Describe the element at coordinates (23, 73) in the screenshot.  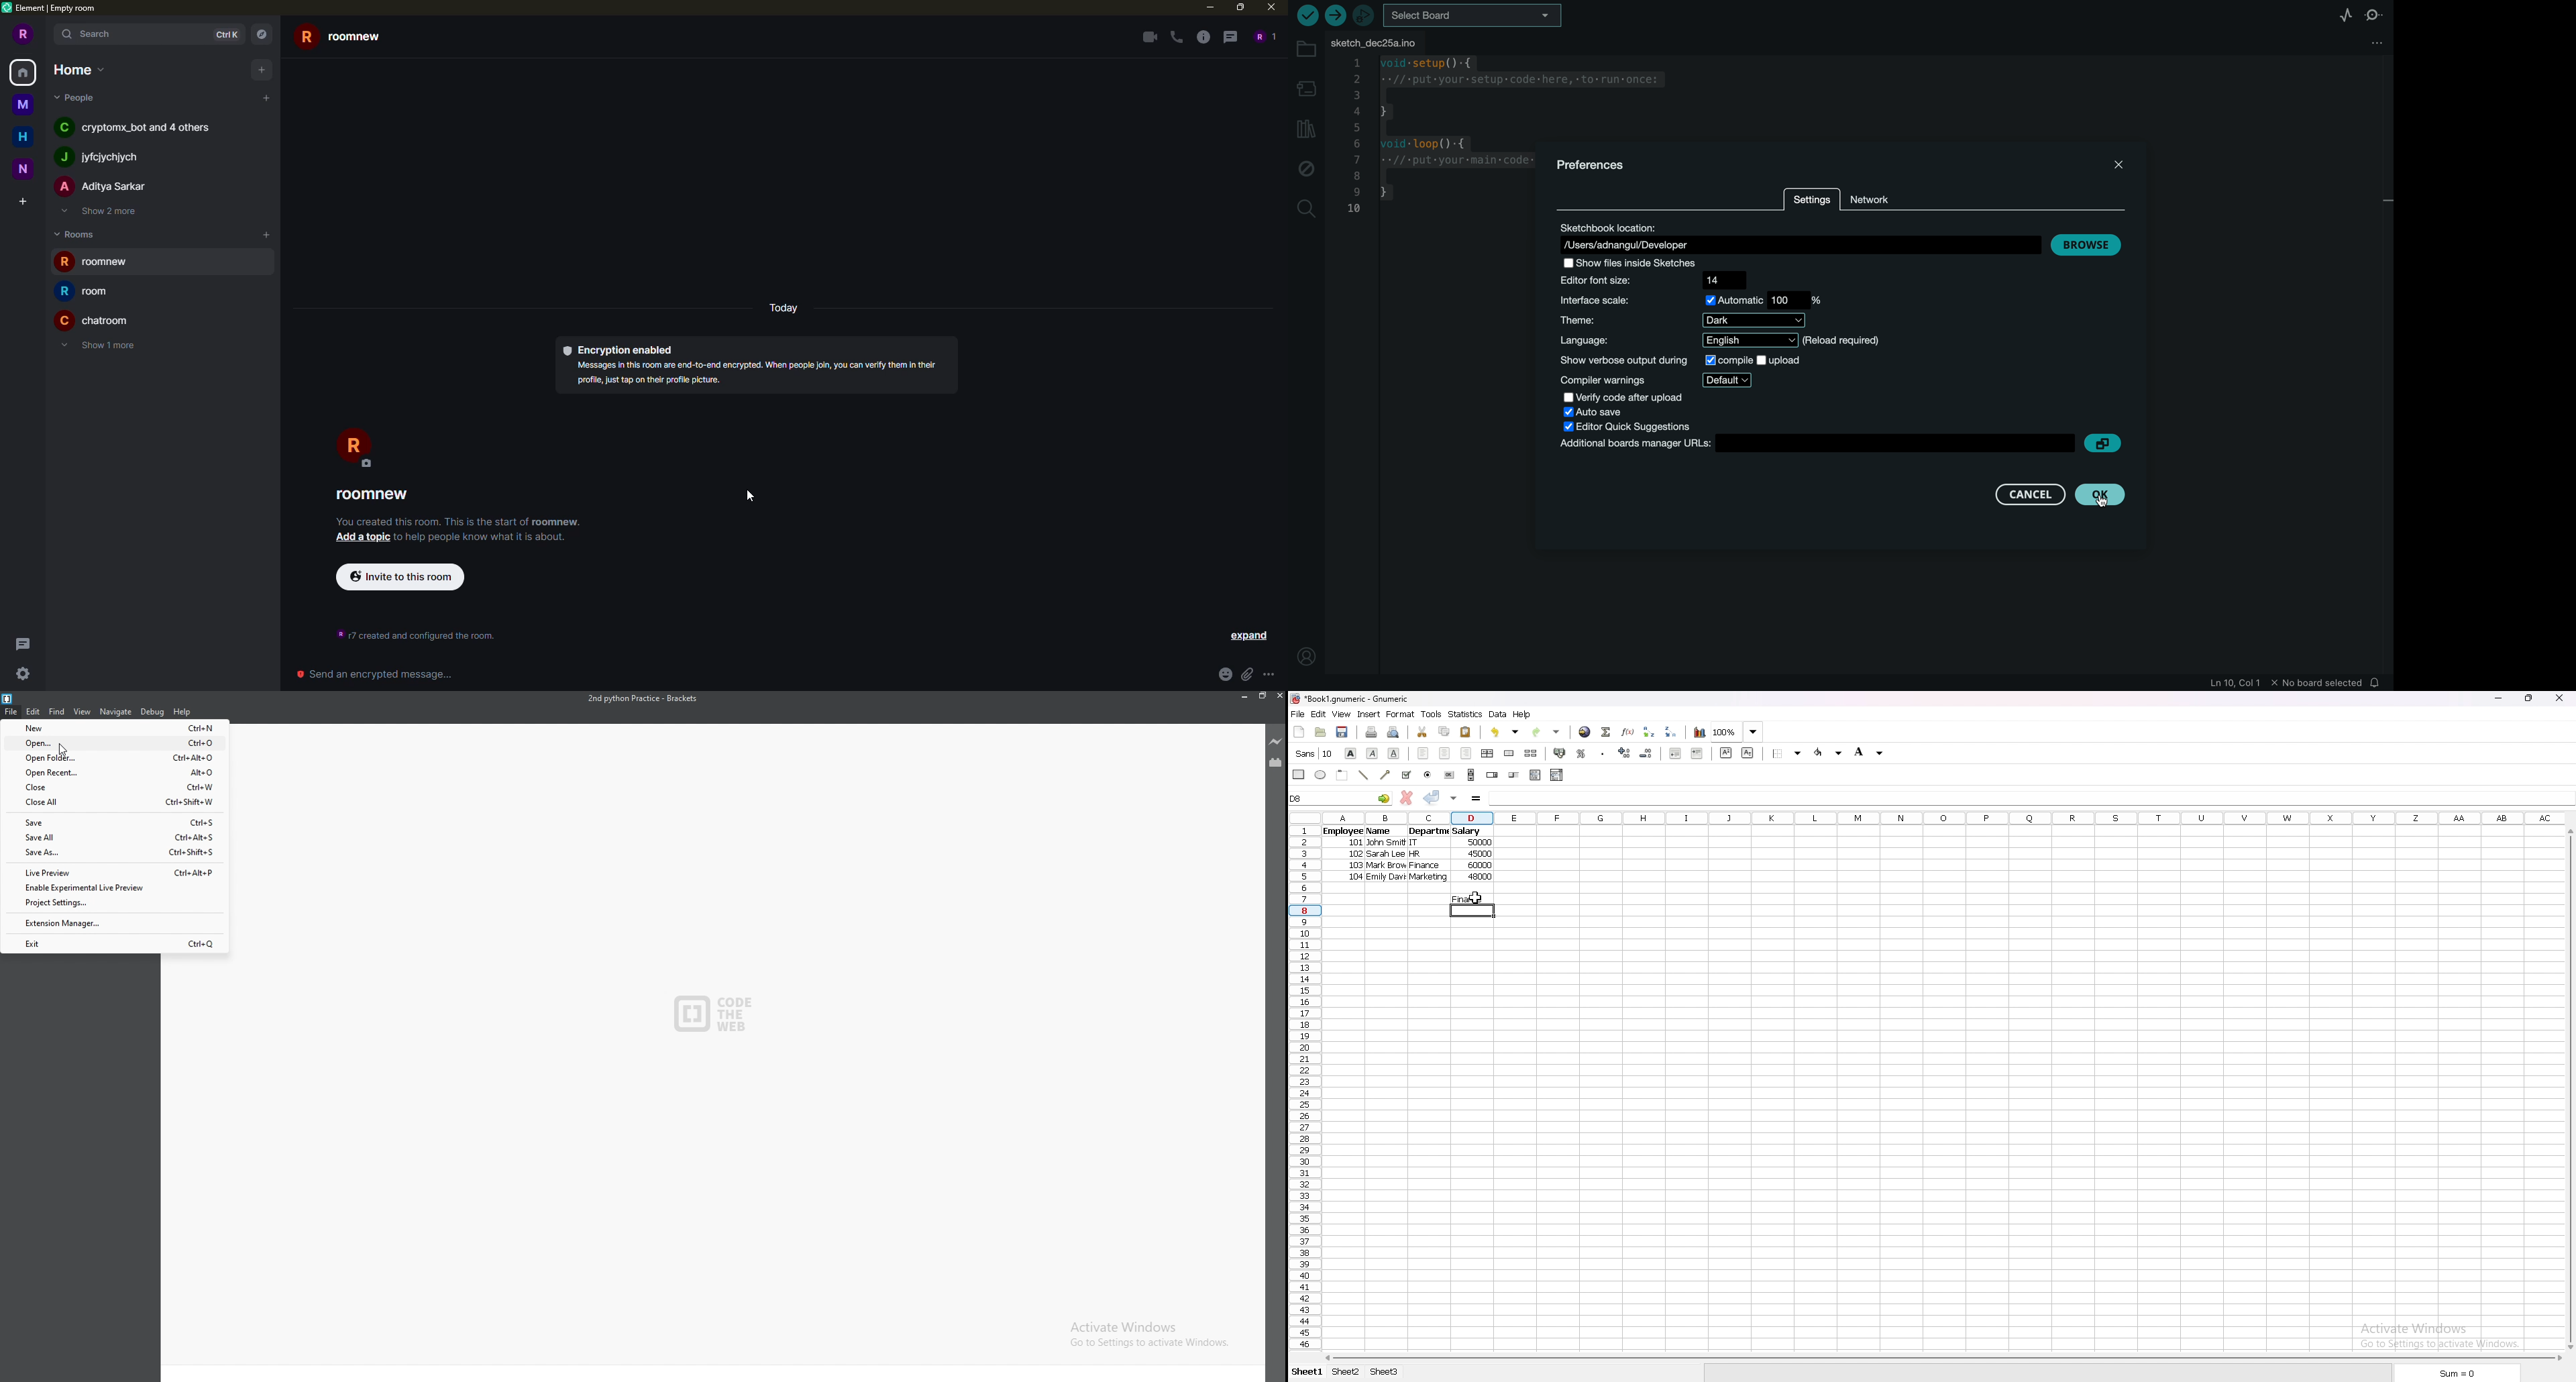
I see `home` at that location.